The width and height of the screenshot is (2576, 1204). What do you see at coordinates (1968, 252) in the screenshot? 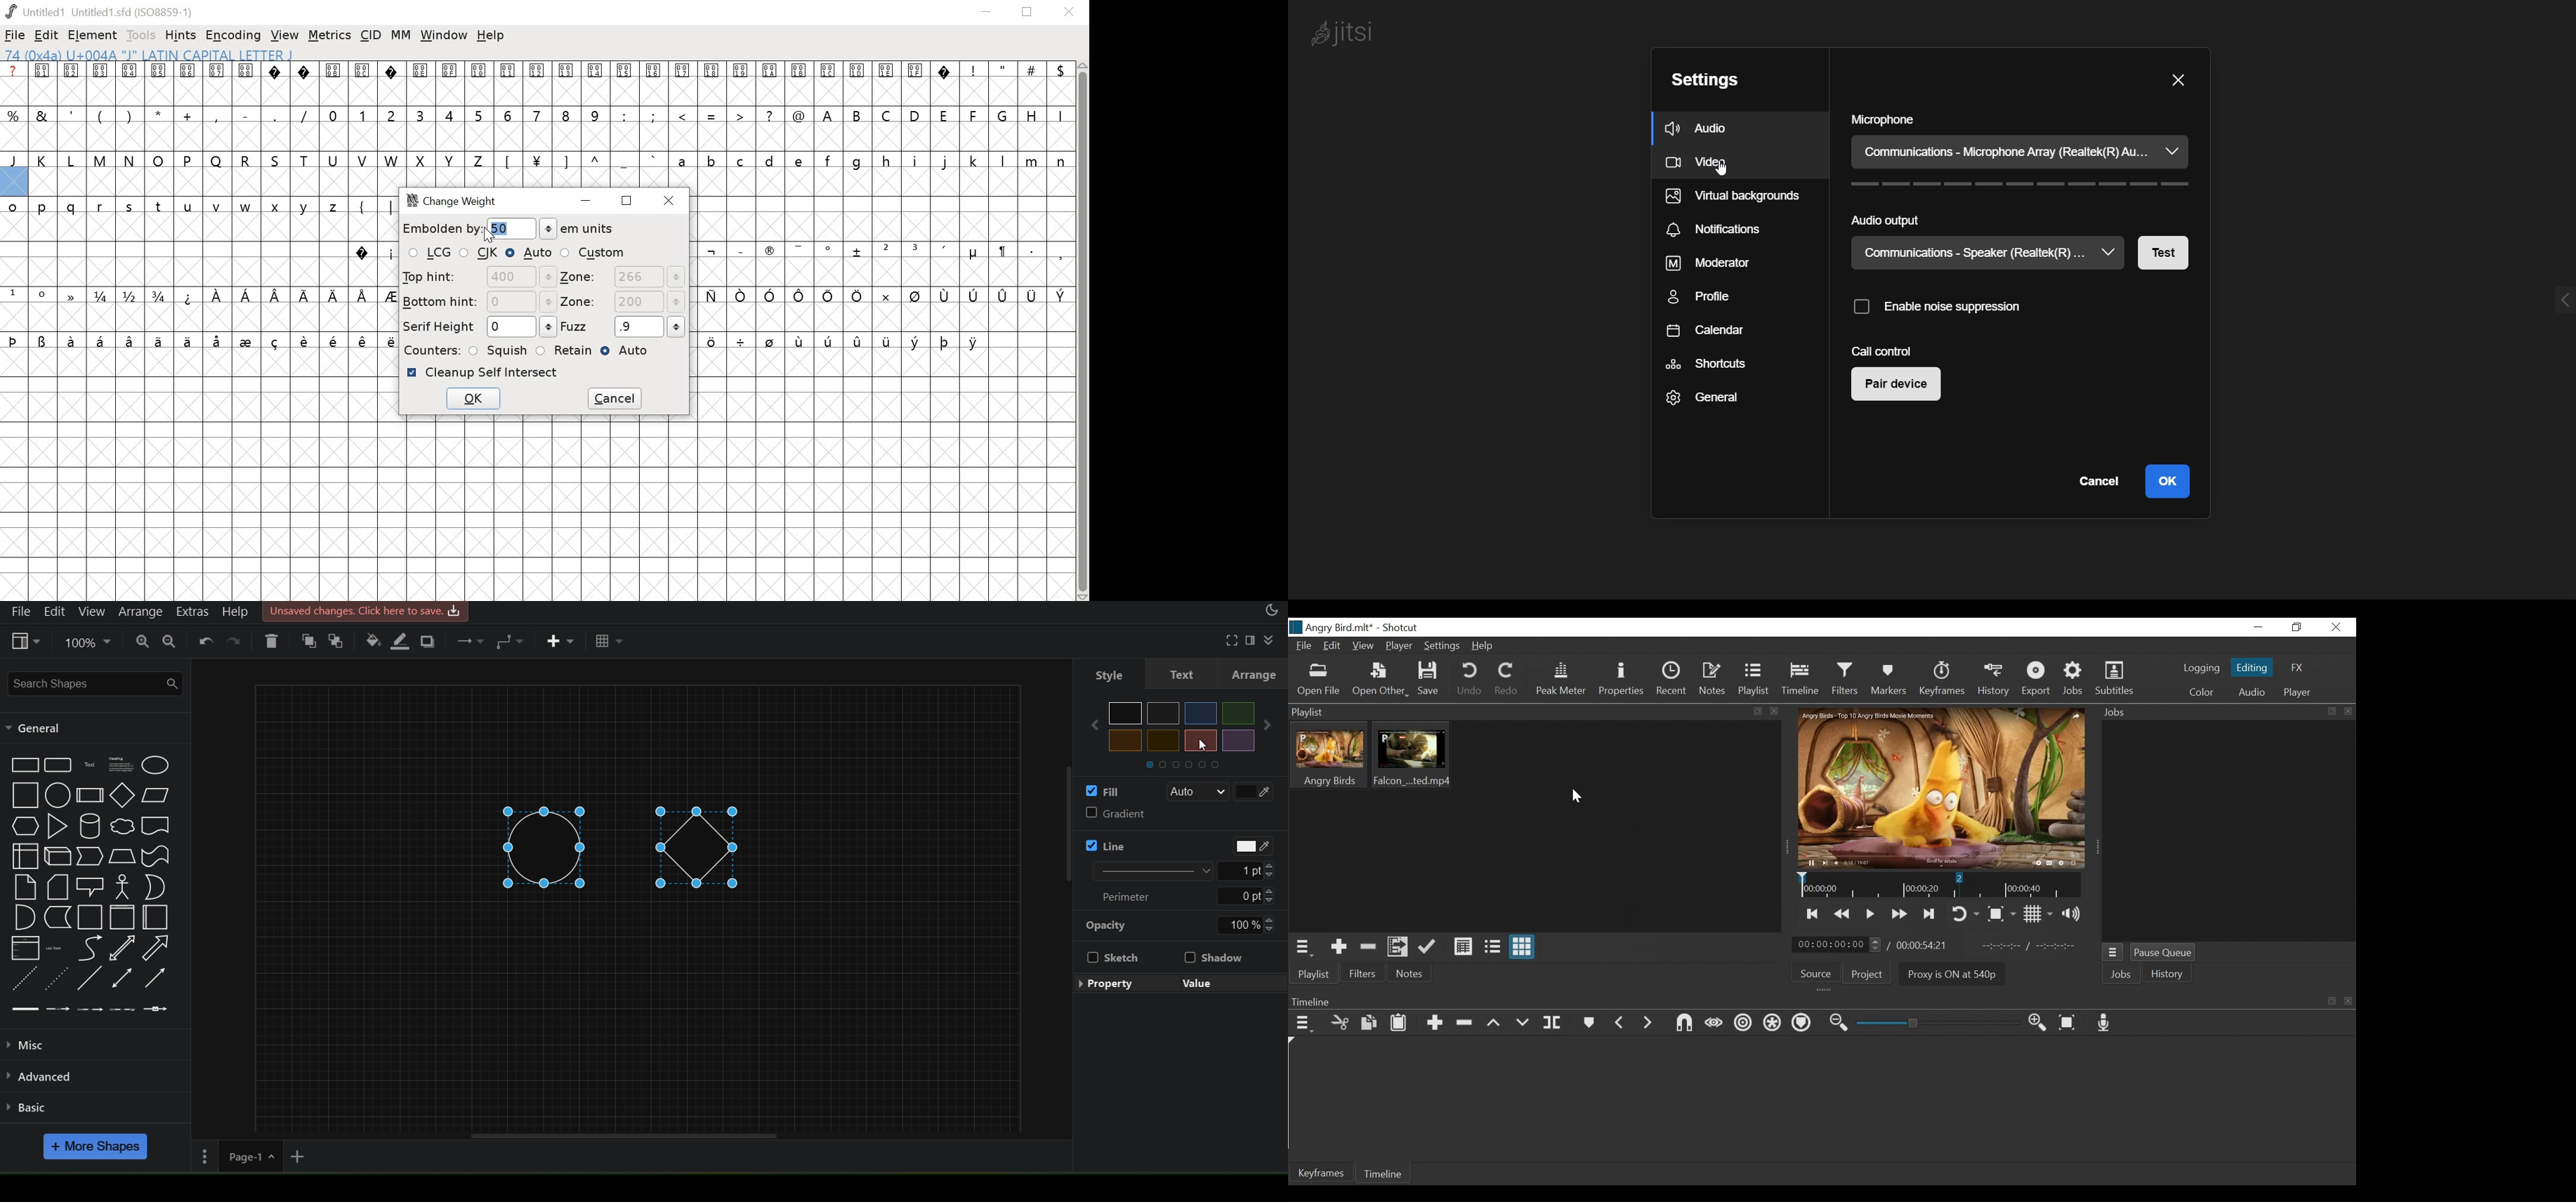
I see `current speaker` at bounding box center [1968, 252].